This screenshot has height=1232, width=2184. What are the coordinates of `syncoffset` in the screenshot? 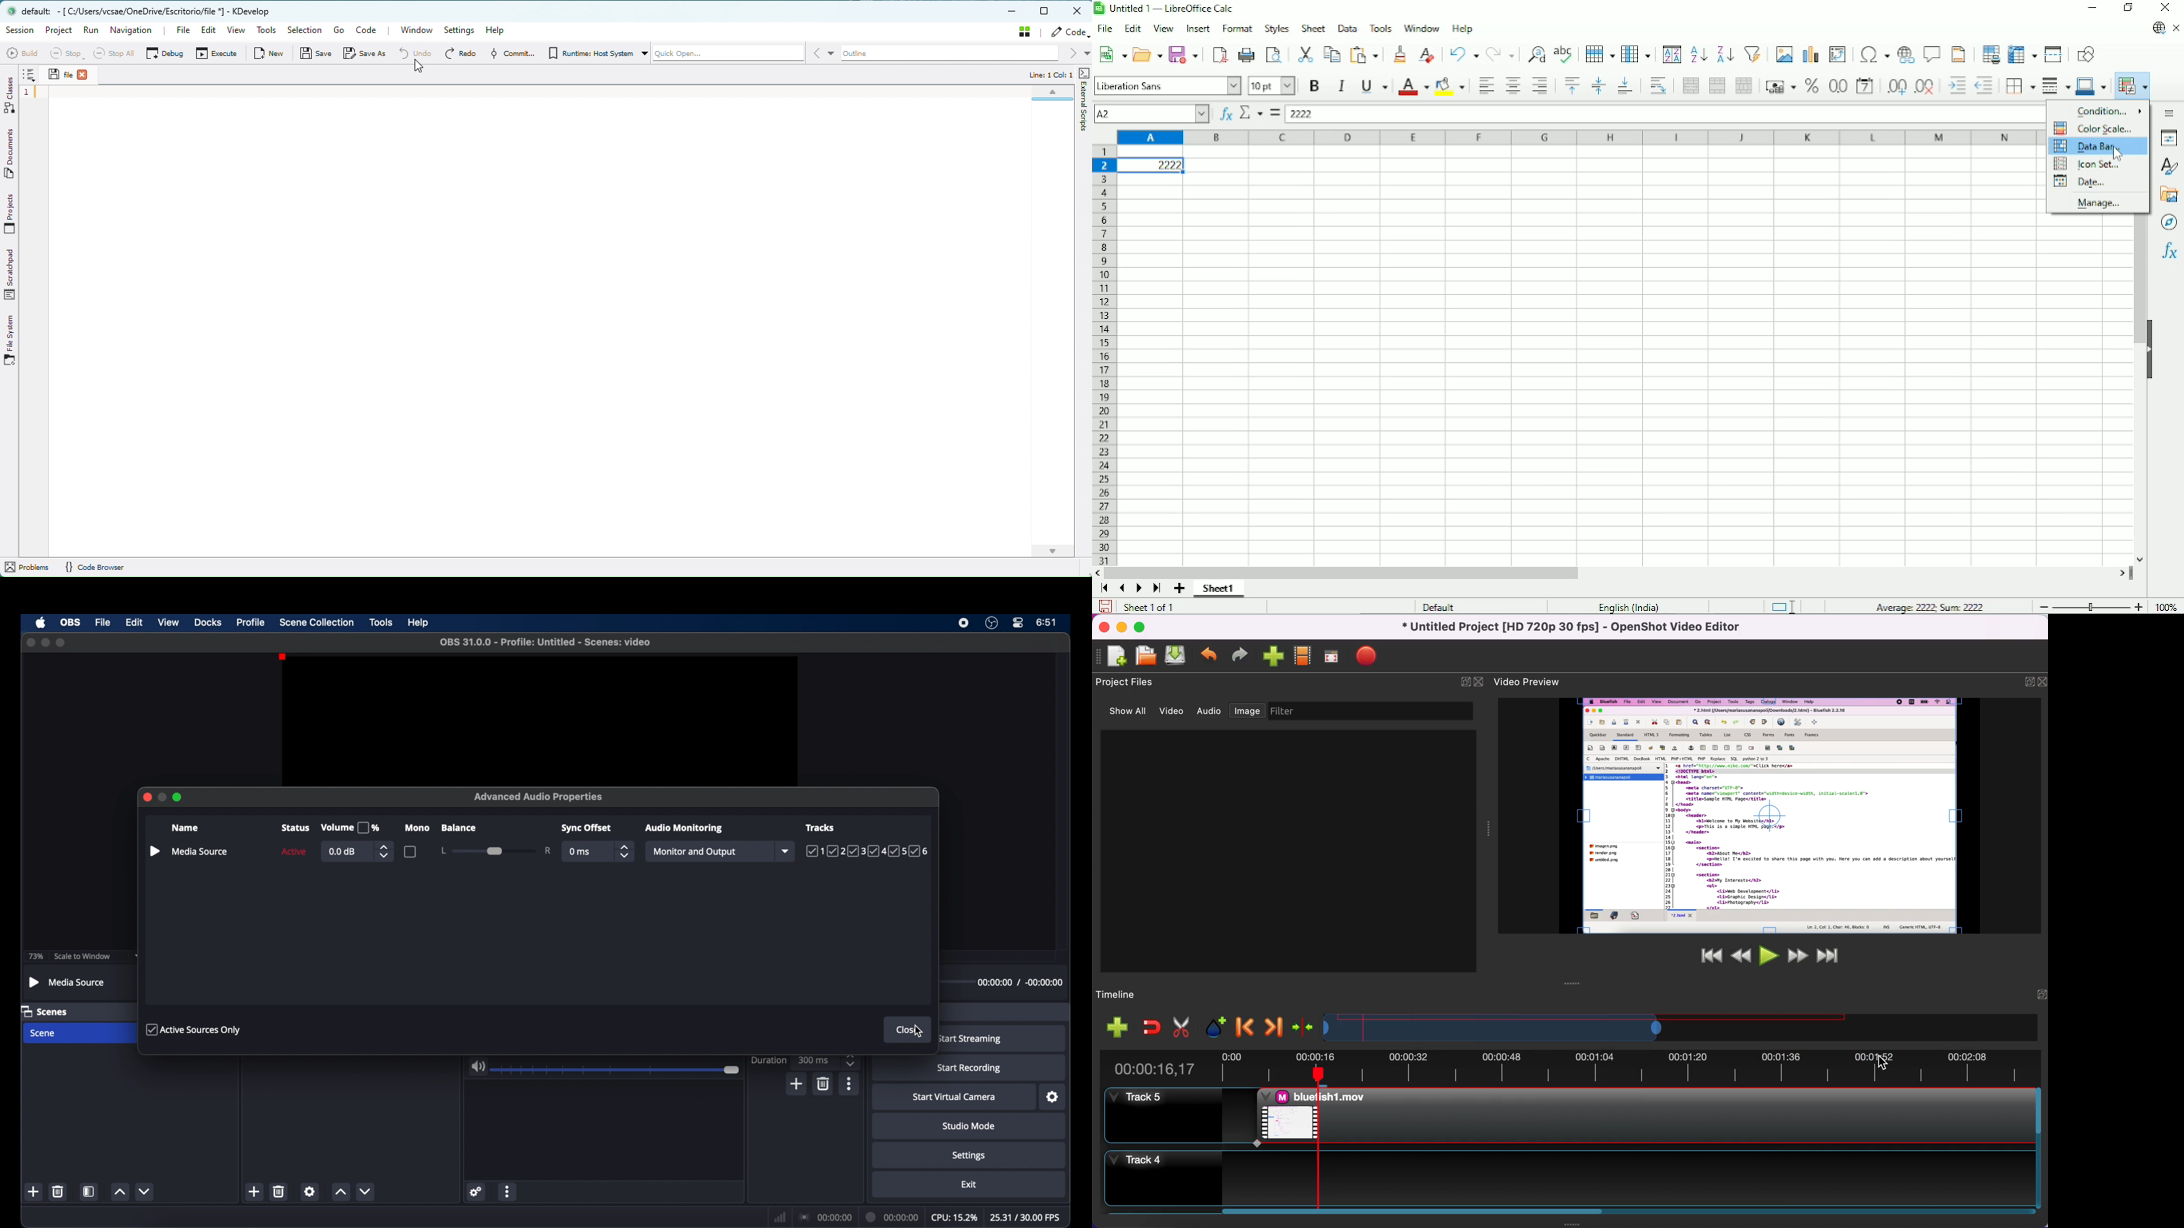 It's located at (586, 828).